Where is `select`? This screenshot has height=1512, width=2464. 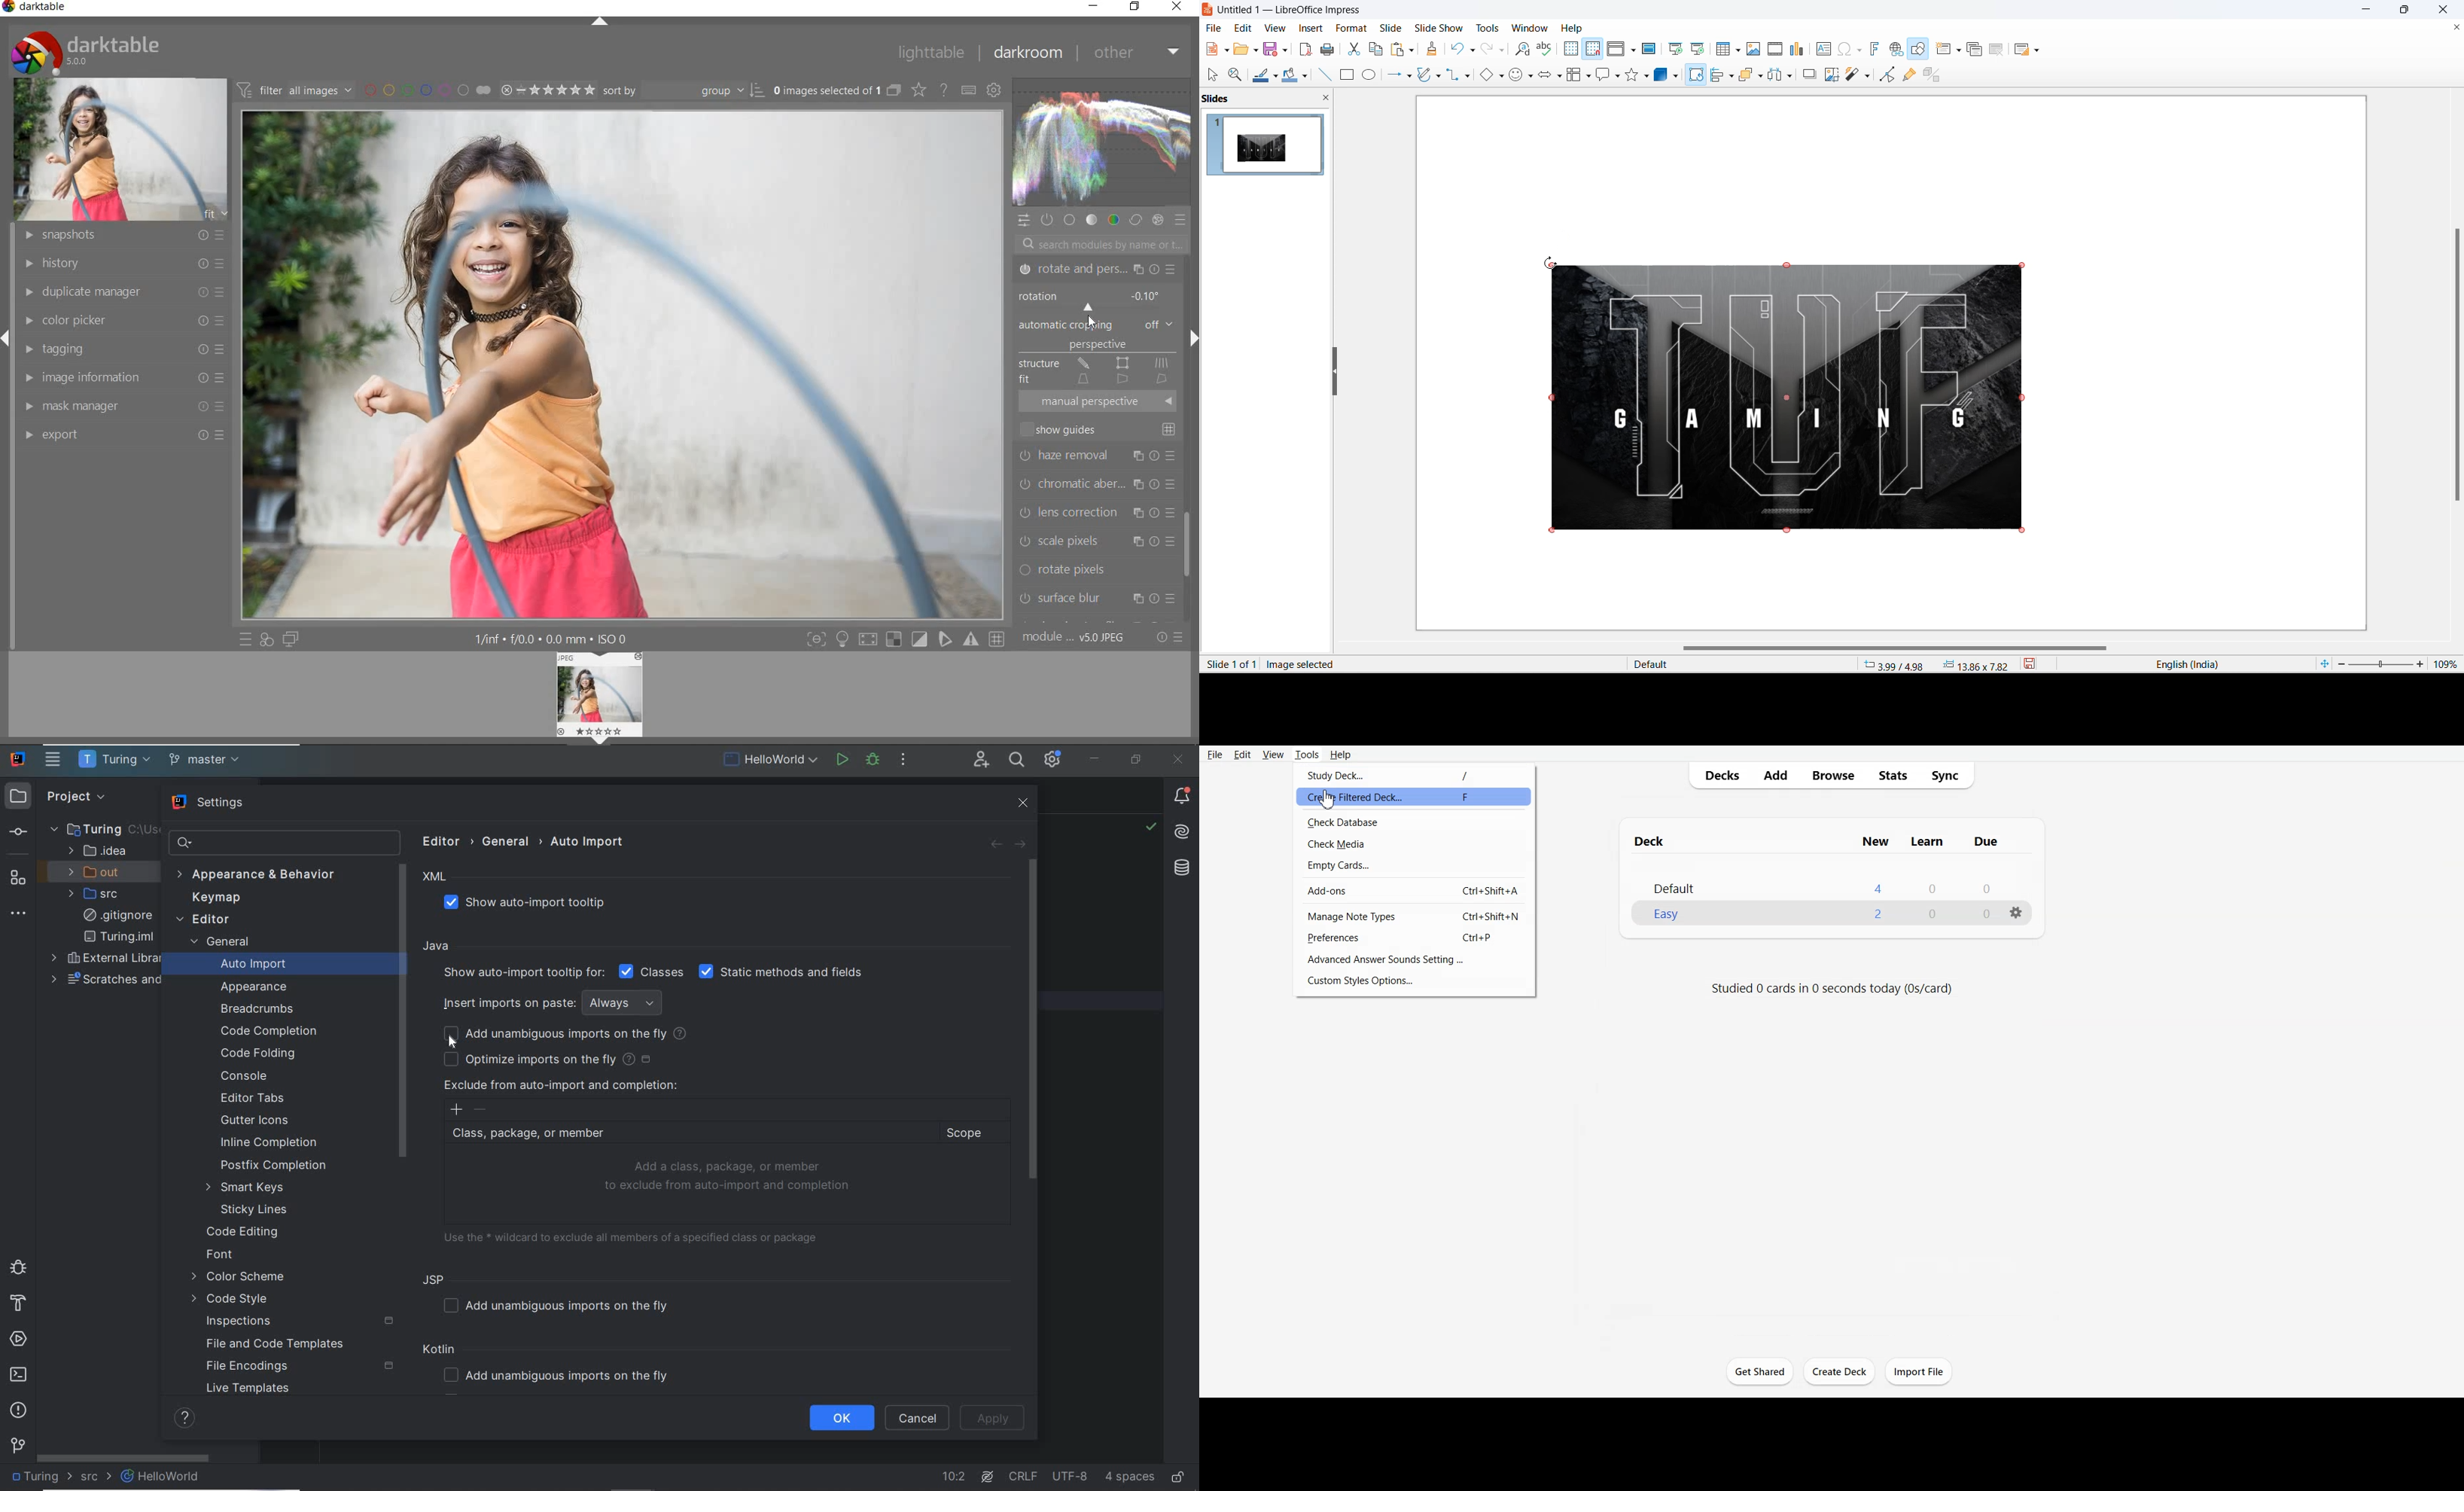
select is located at coordinates (1210, 76).